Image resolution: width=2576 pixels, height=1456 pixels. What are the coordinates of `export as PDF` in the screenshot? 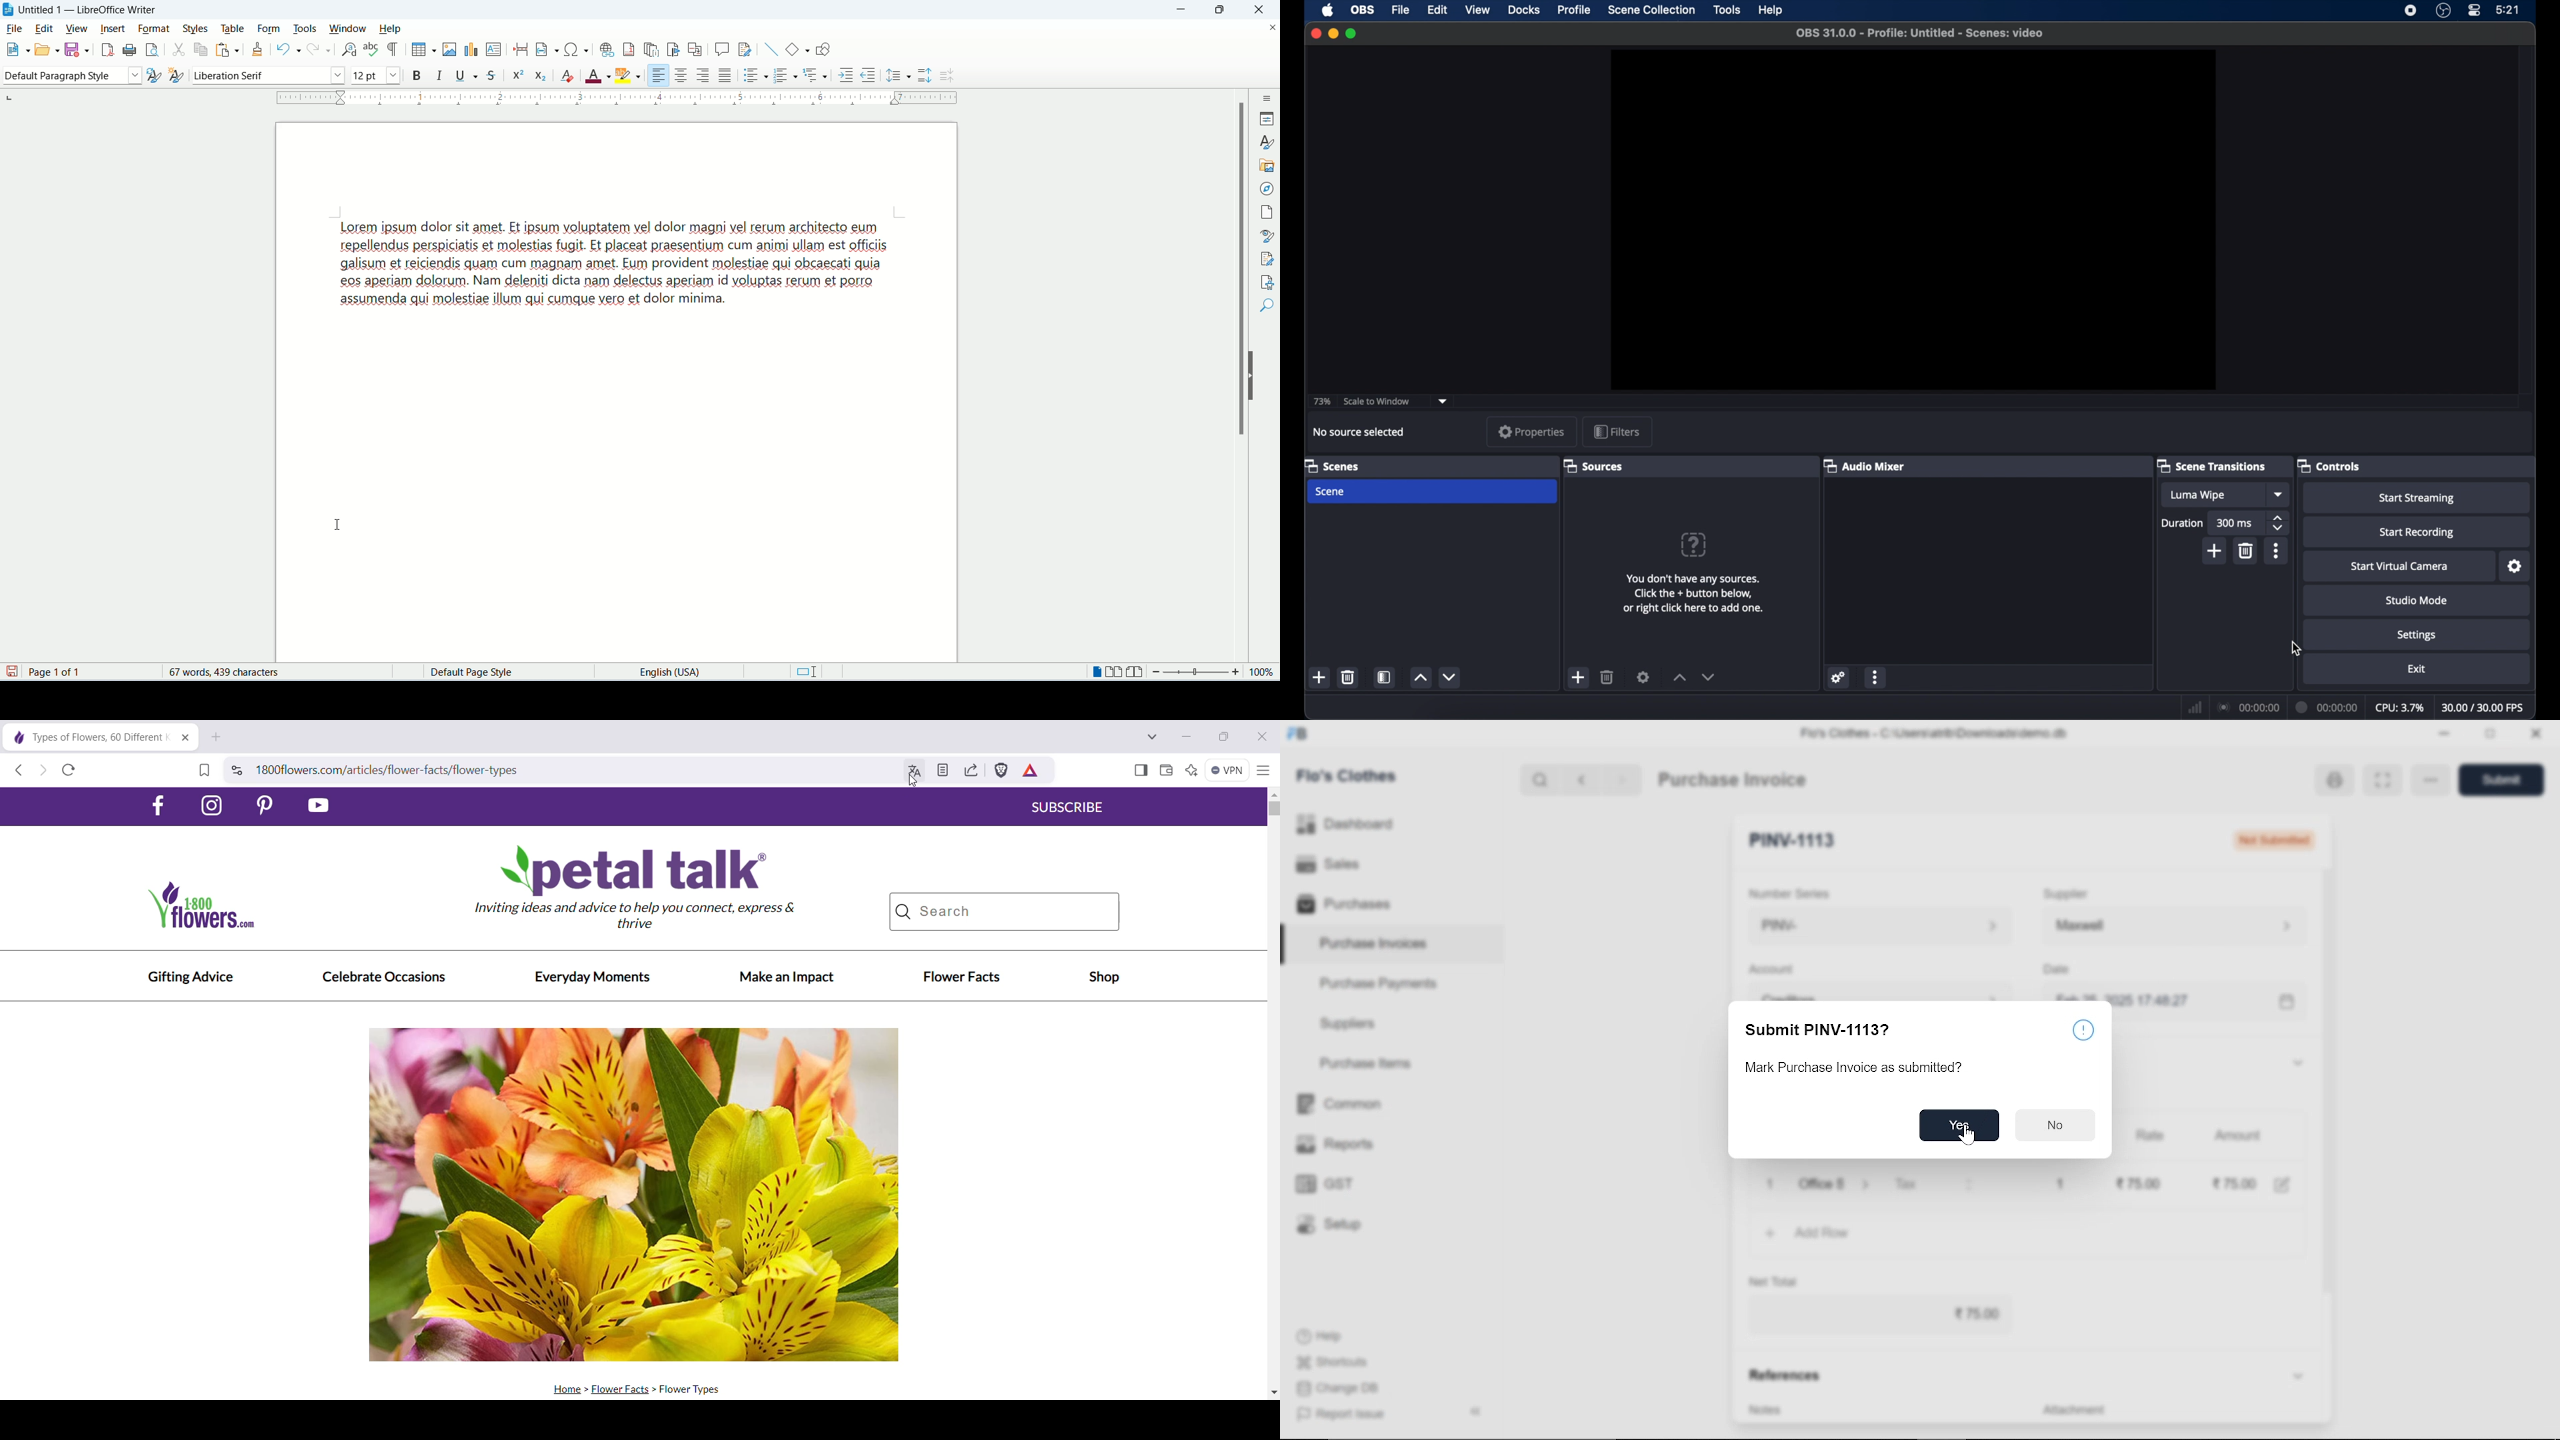 It's located at (108, 50).